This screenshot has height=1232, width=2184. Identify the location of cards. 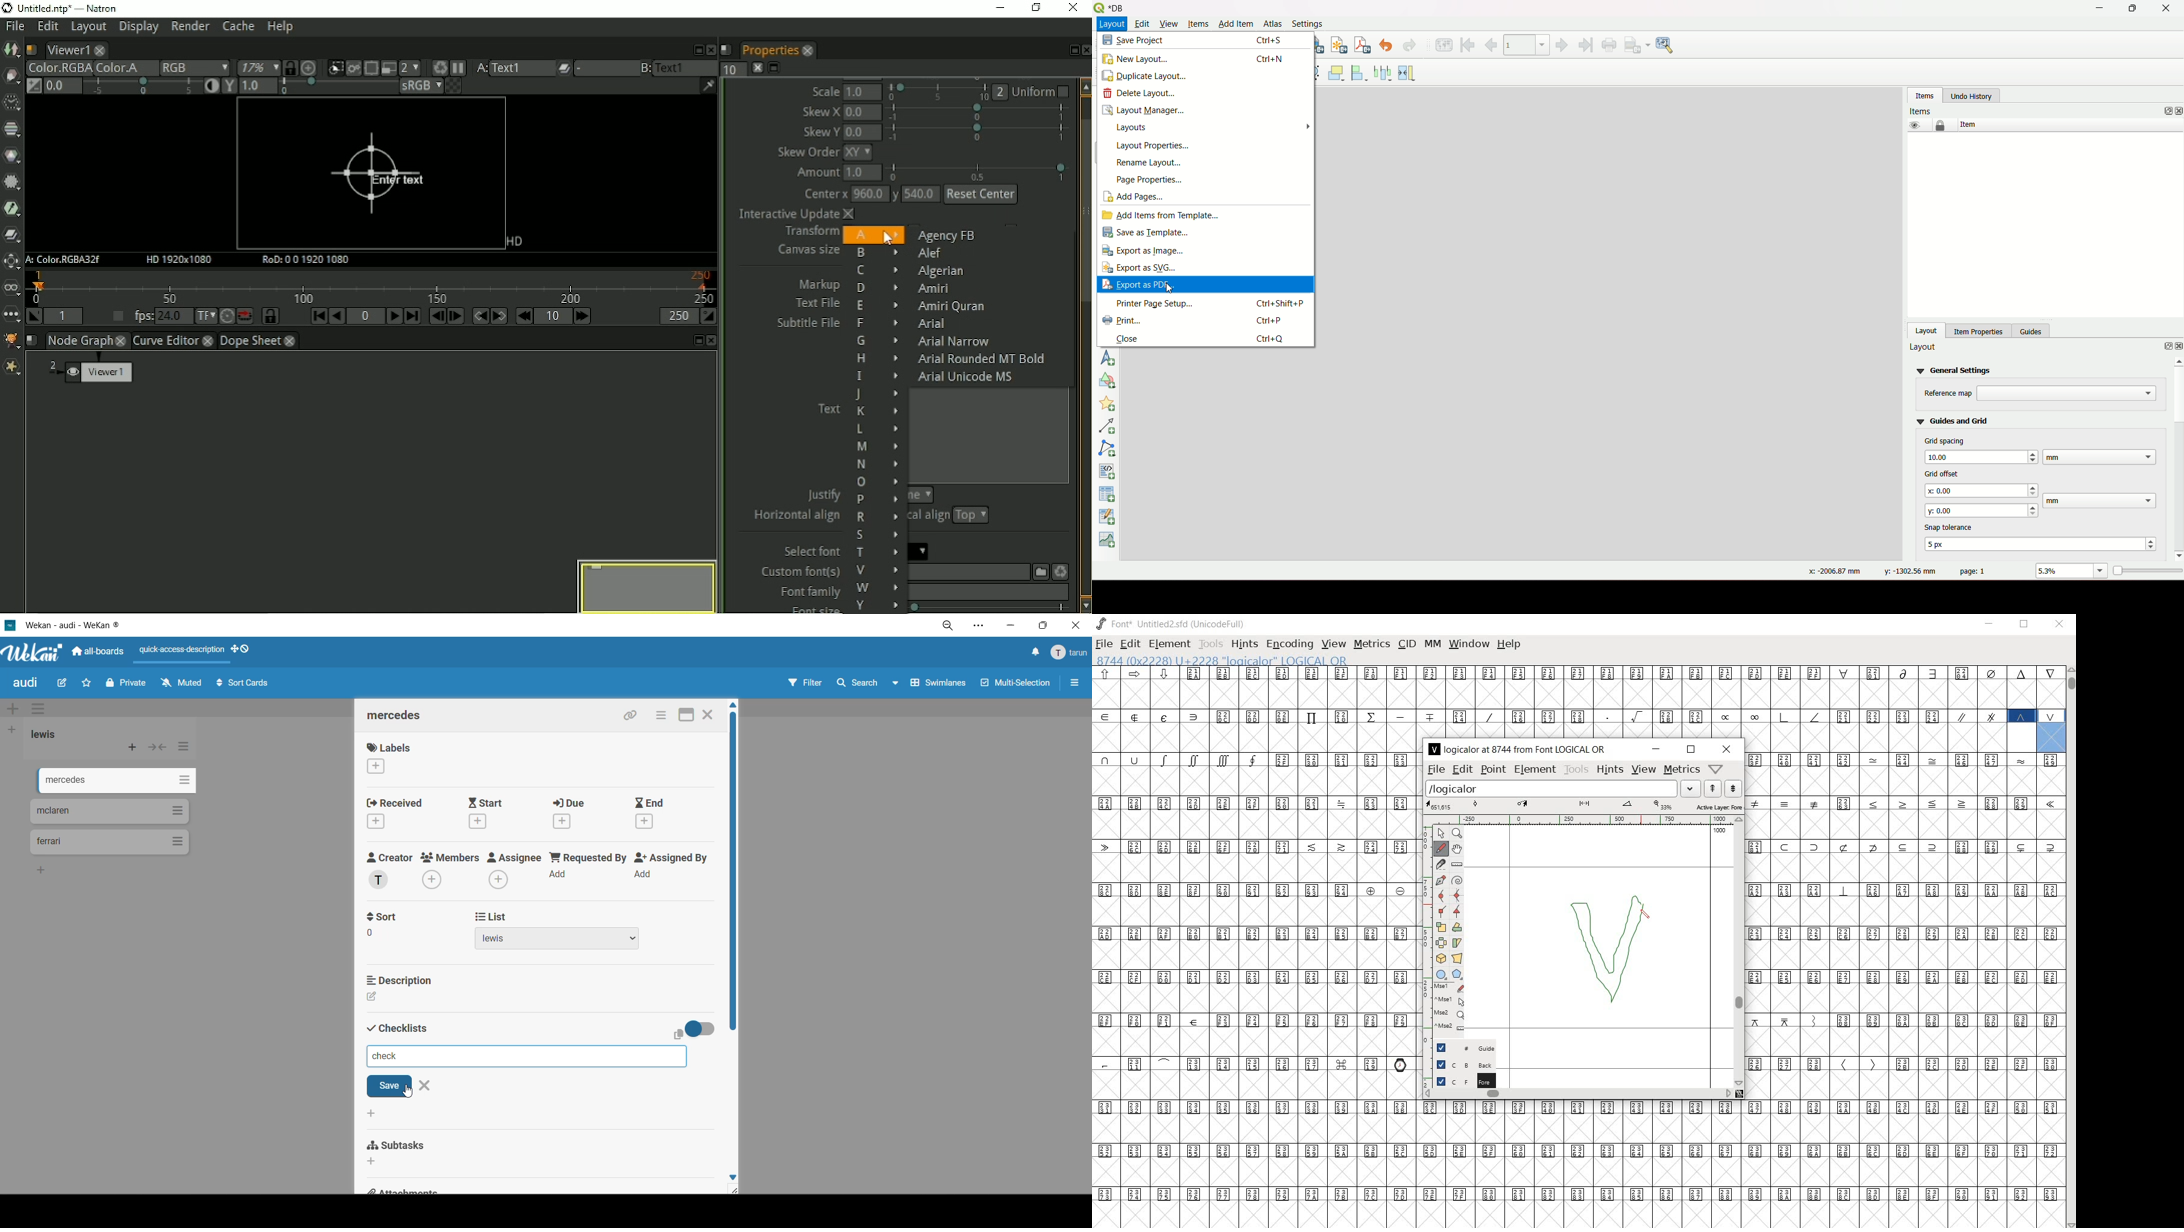
(109, 811).